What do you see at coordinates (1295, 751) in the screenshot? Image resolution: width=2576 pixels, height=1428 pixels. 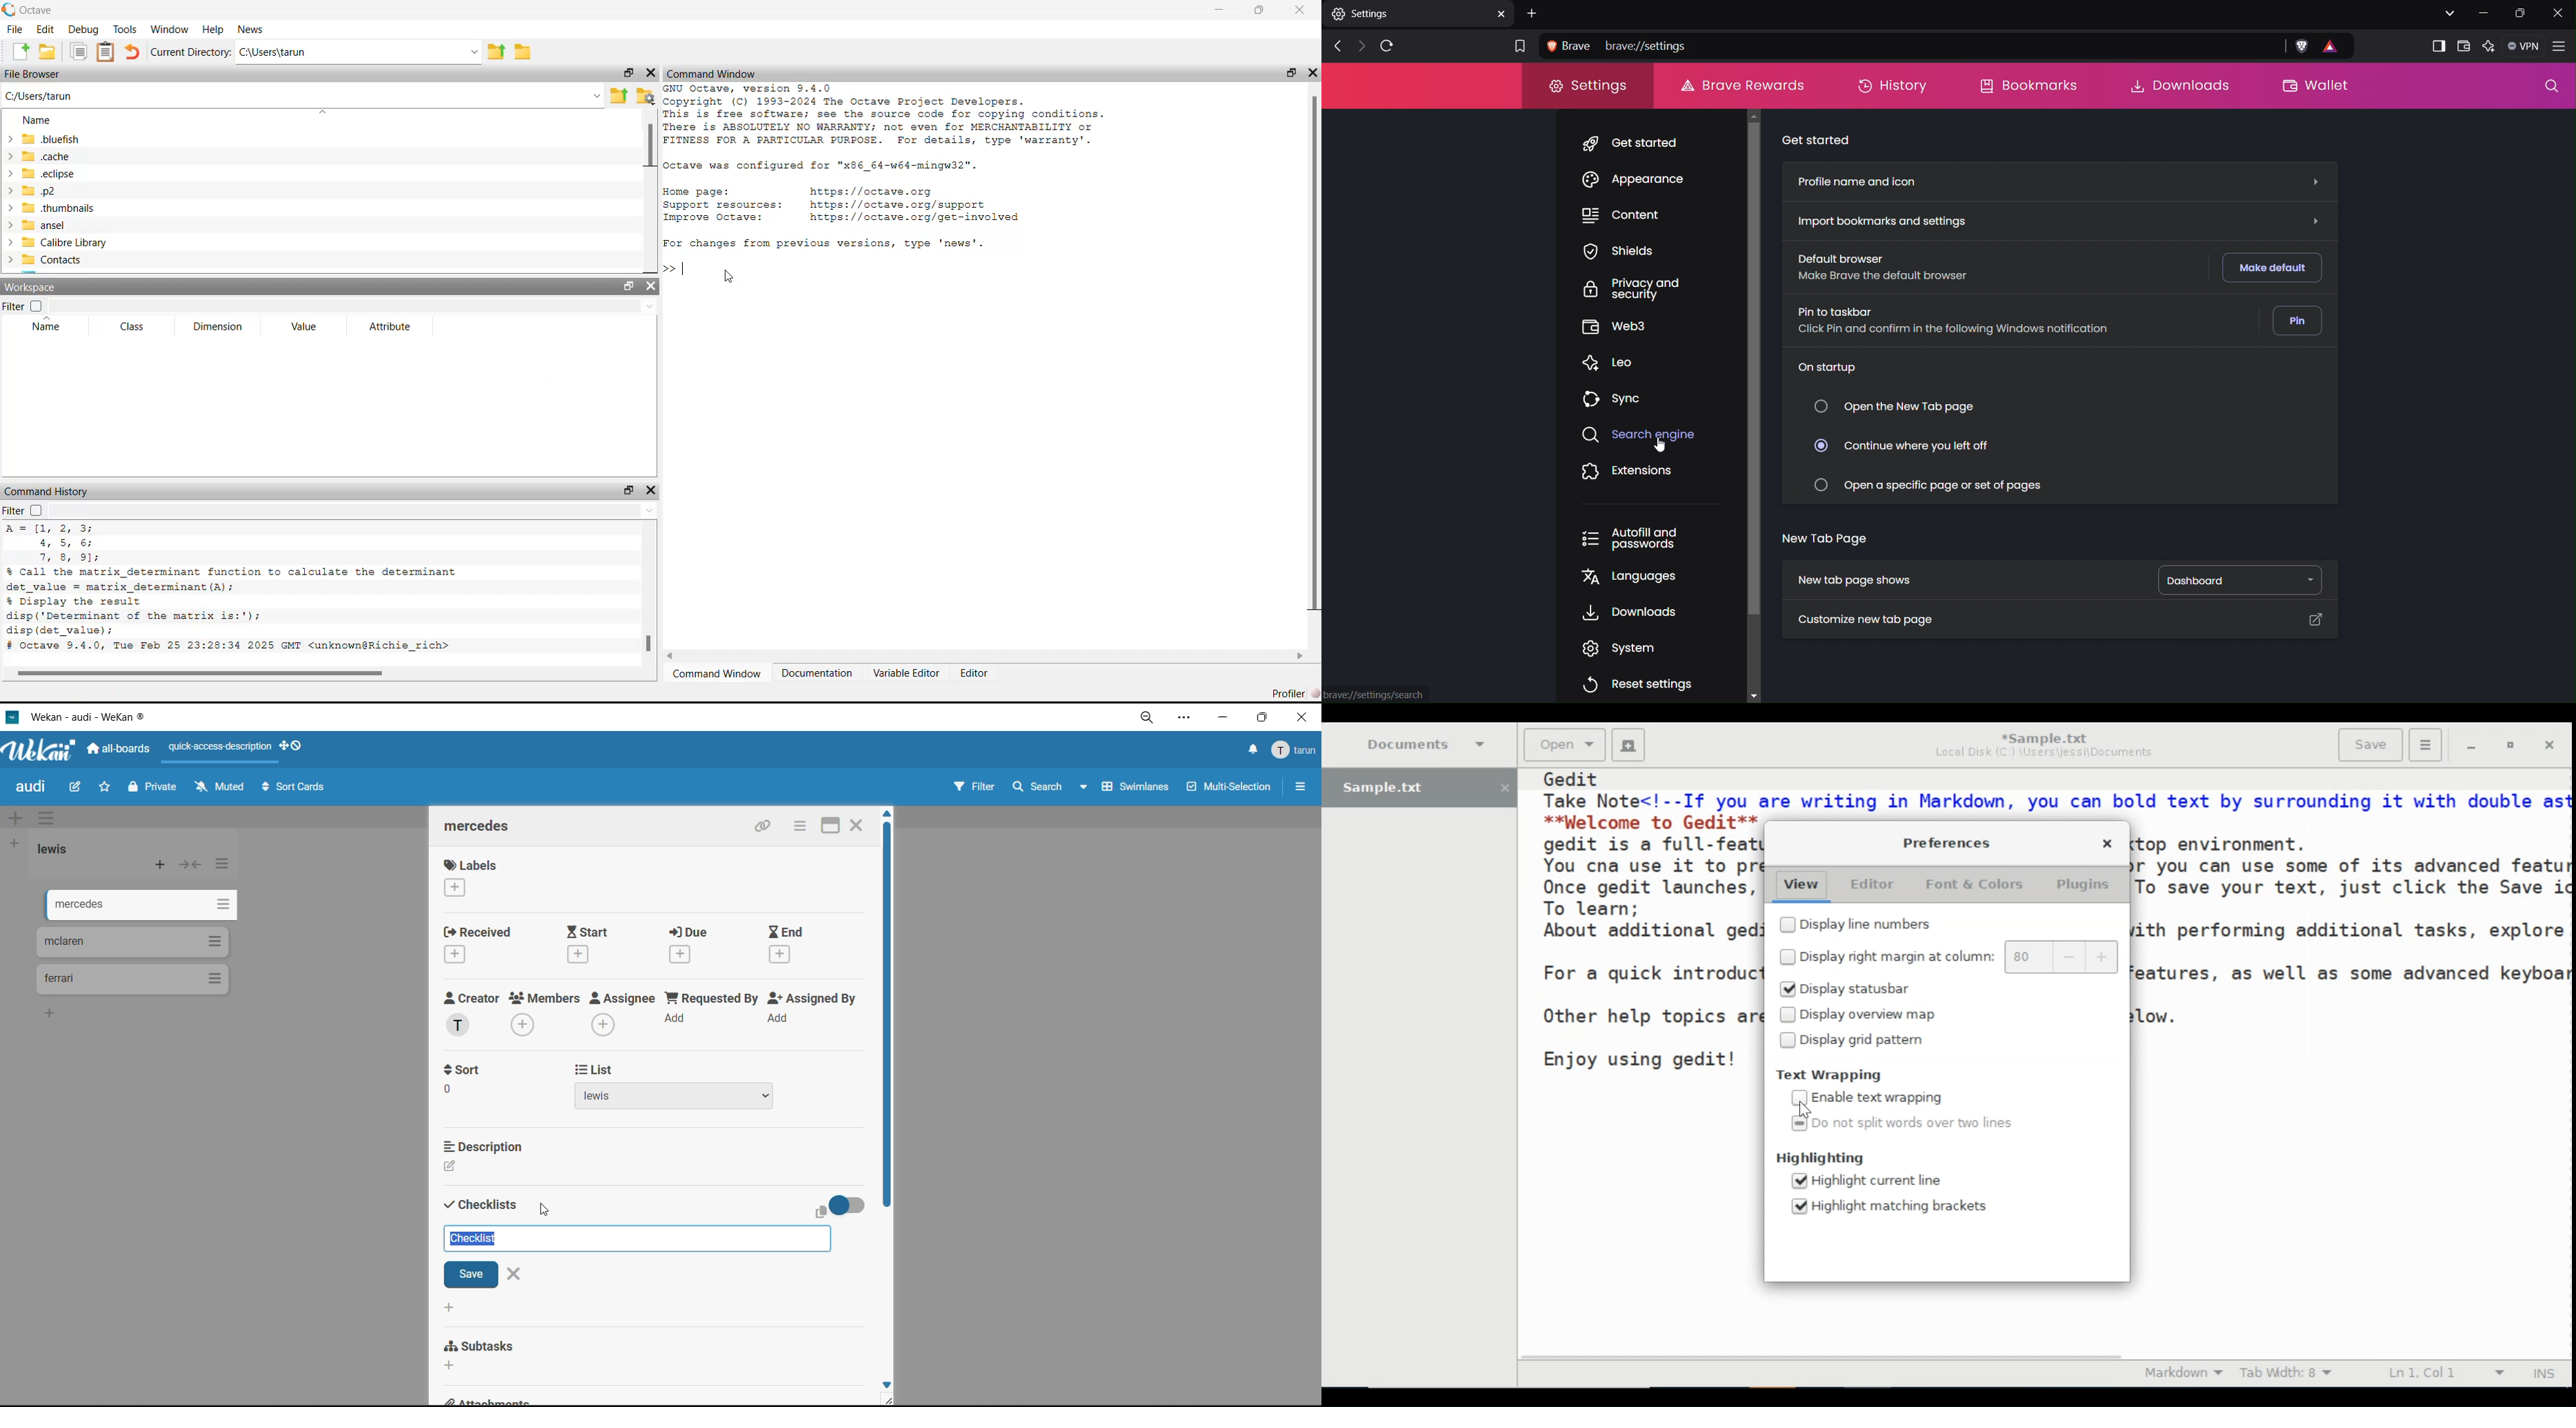 I see `menu` at bounding box center [1295, 751].